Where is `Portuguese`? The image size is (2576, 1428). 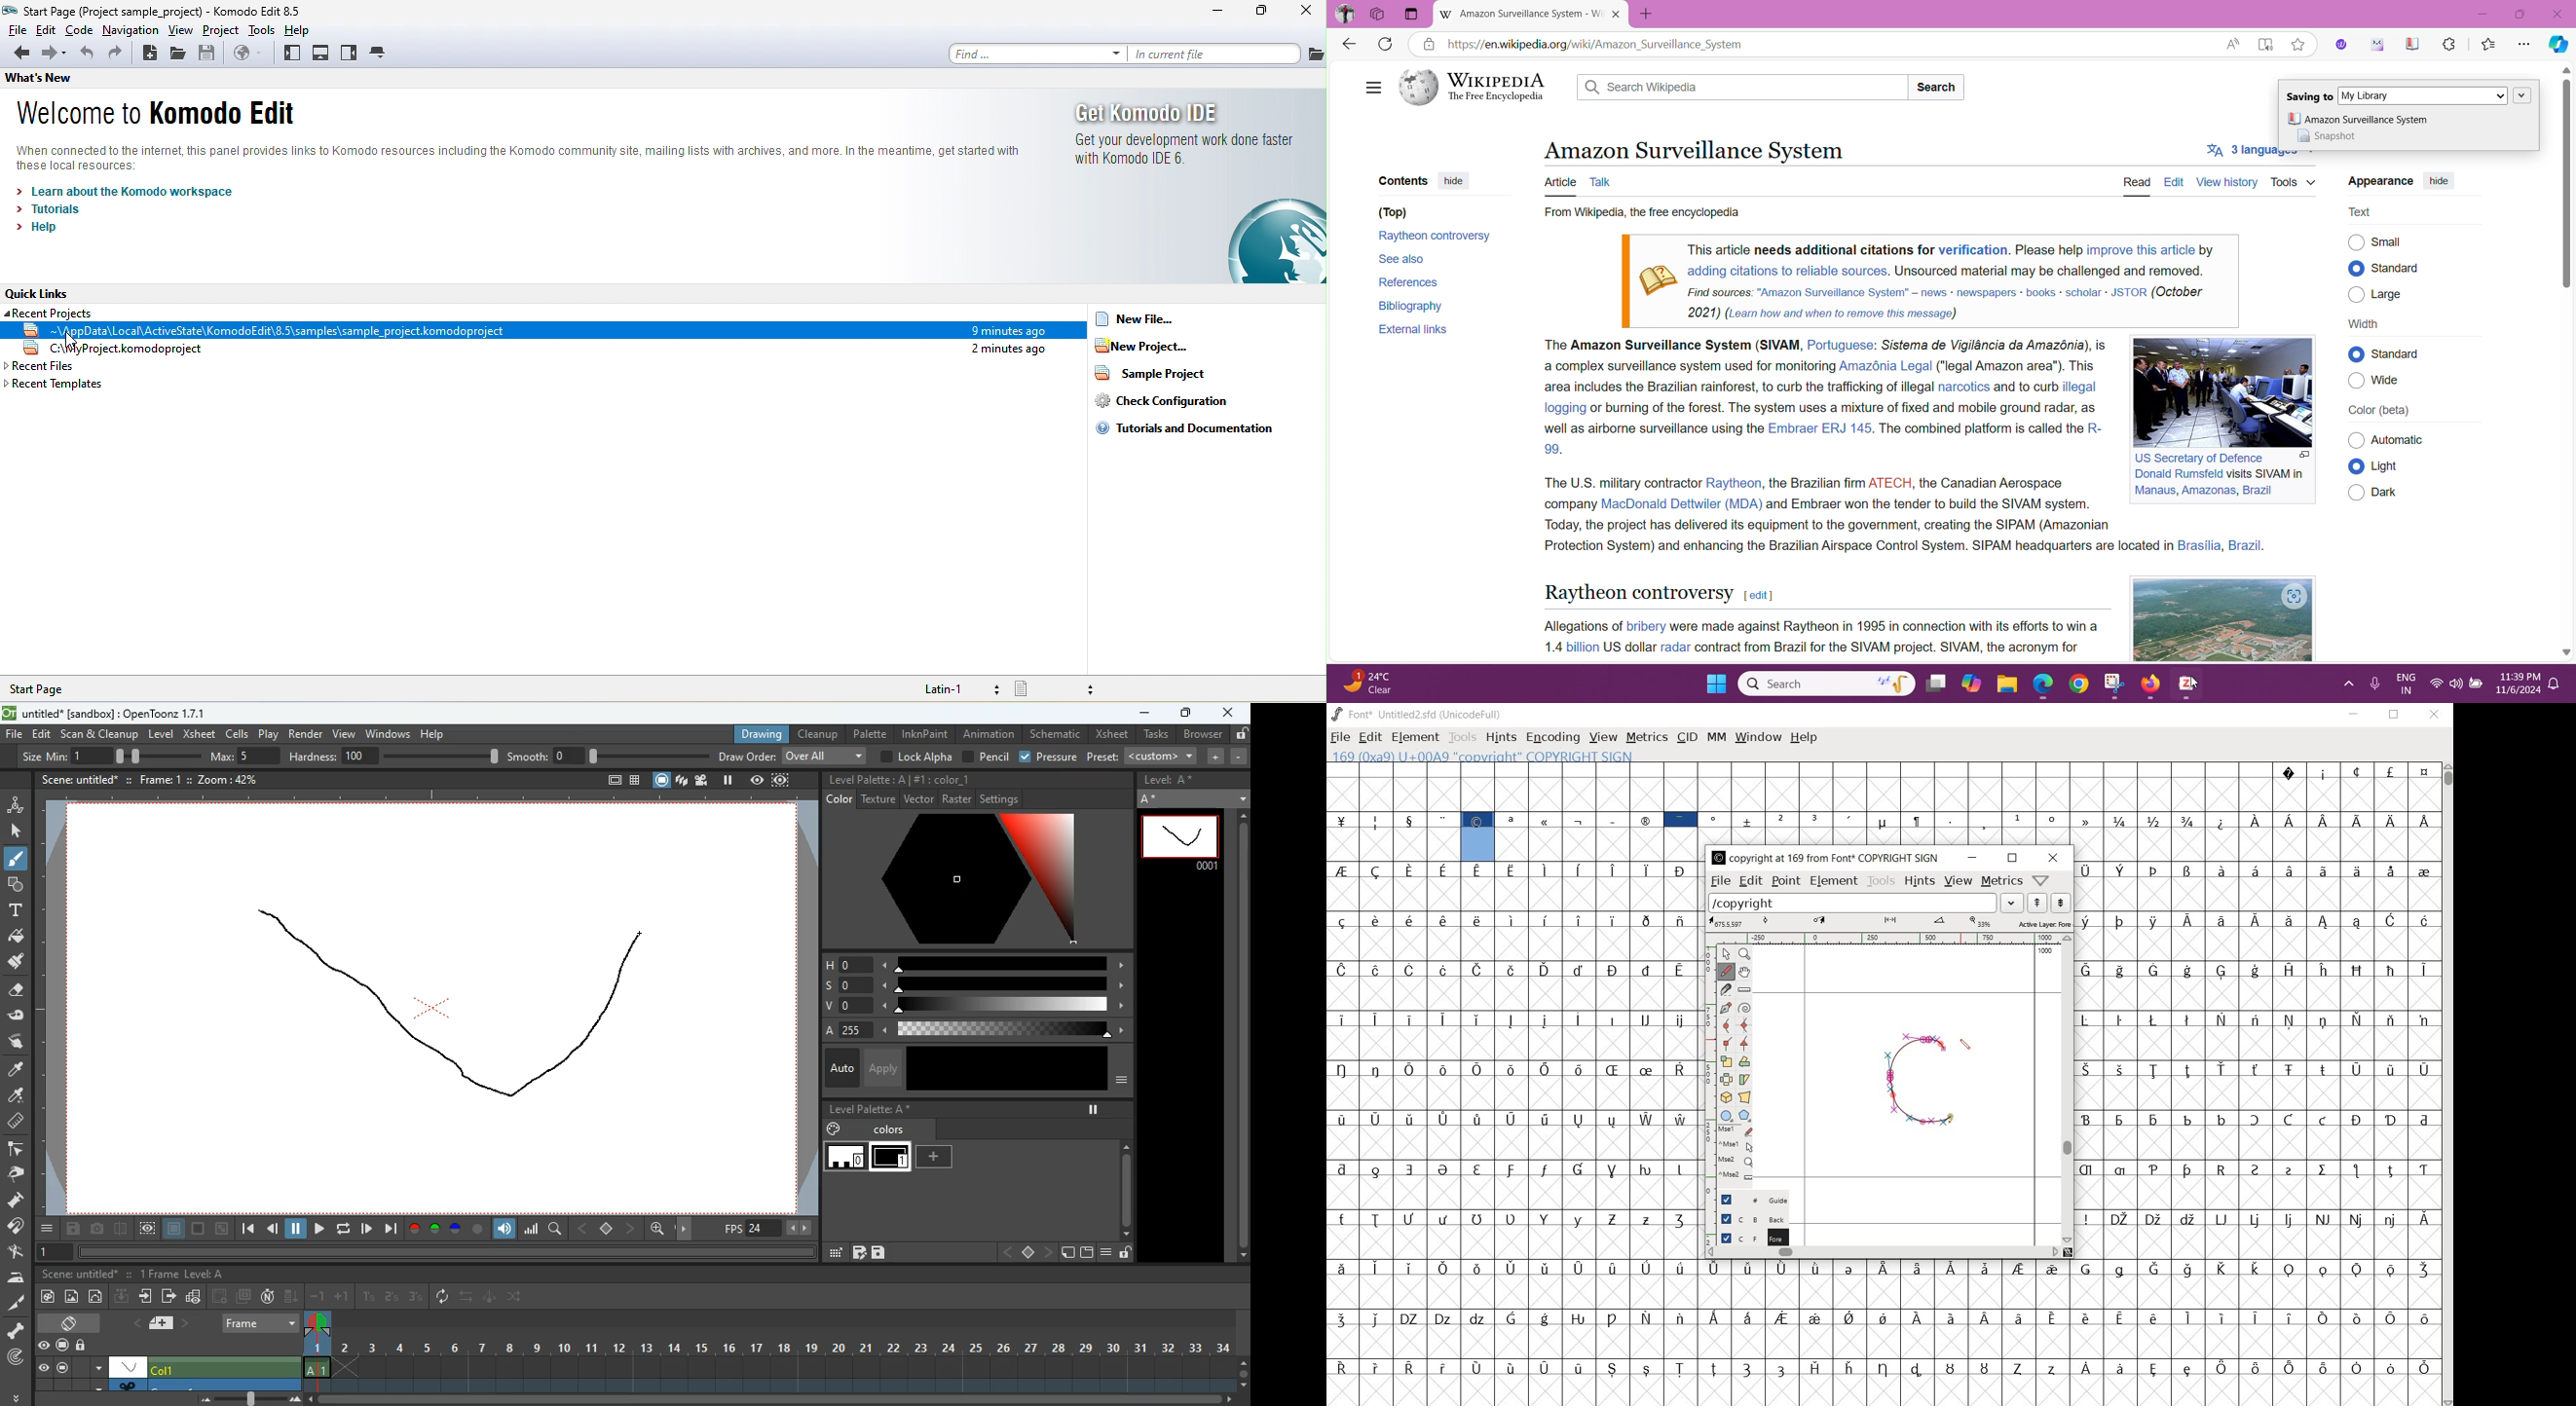 Portuguese is located at coordinates (1840, 346).